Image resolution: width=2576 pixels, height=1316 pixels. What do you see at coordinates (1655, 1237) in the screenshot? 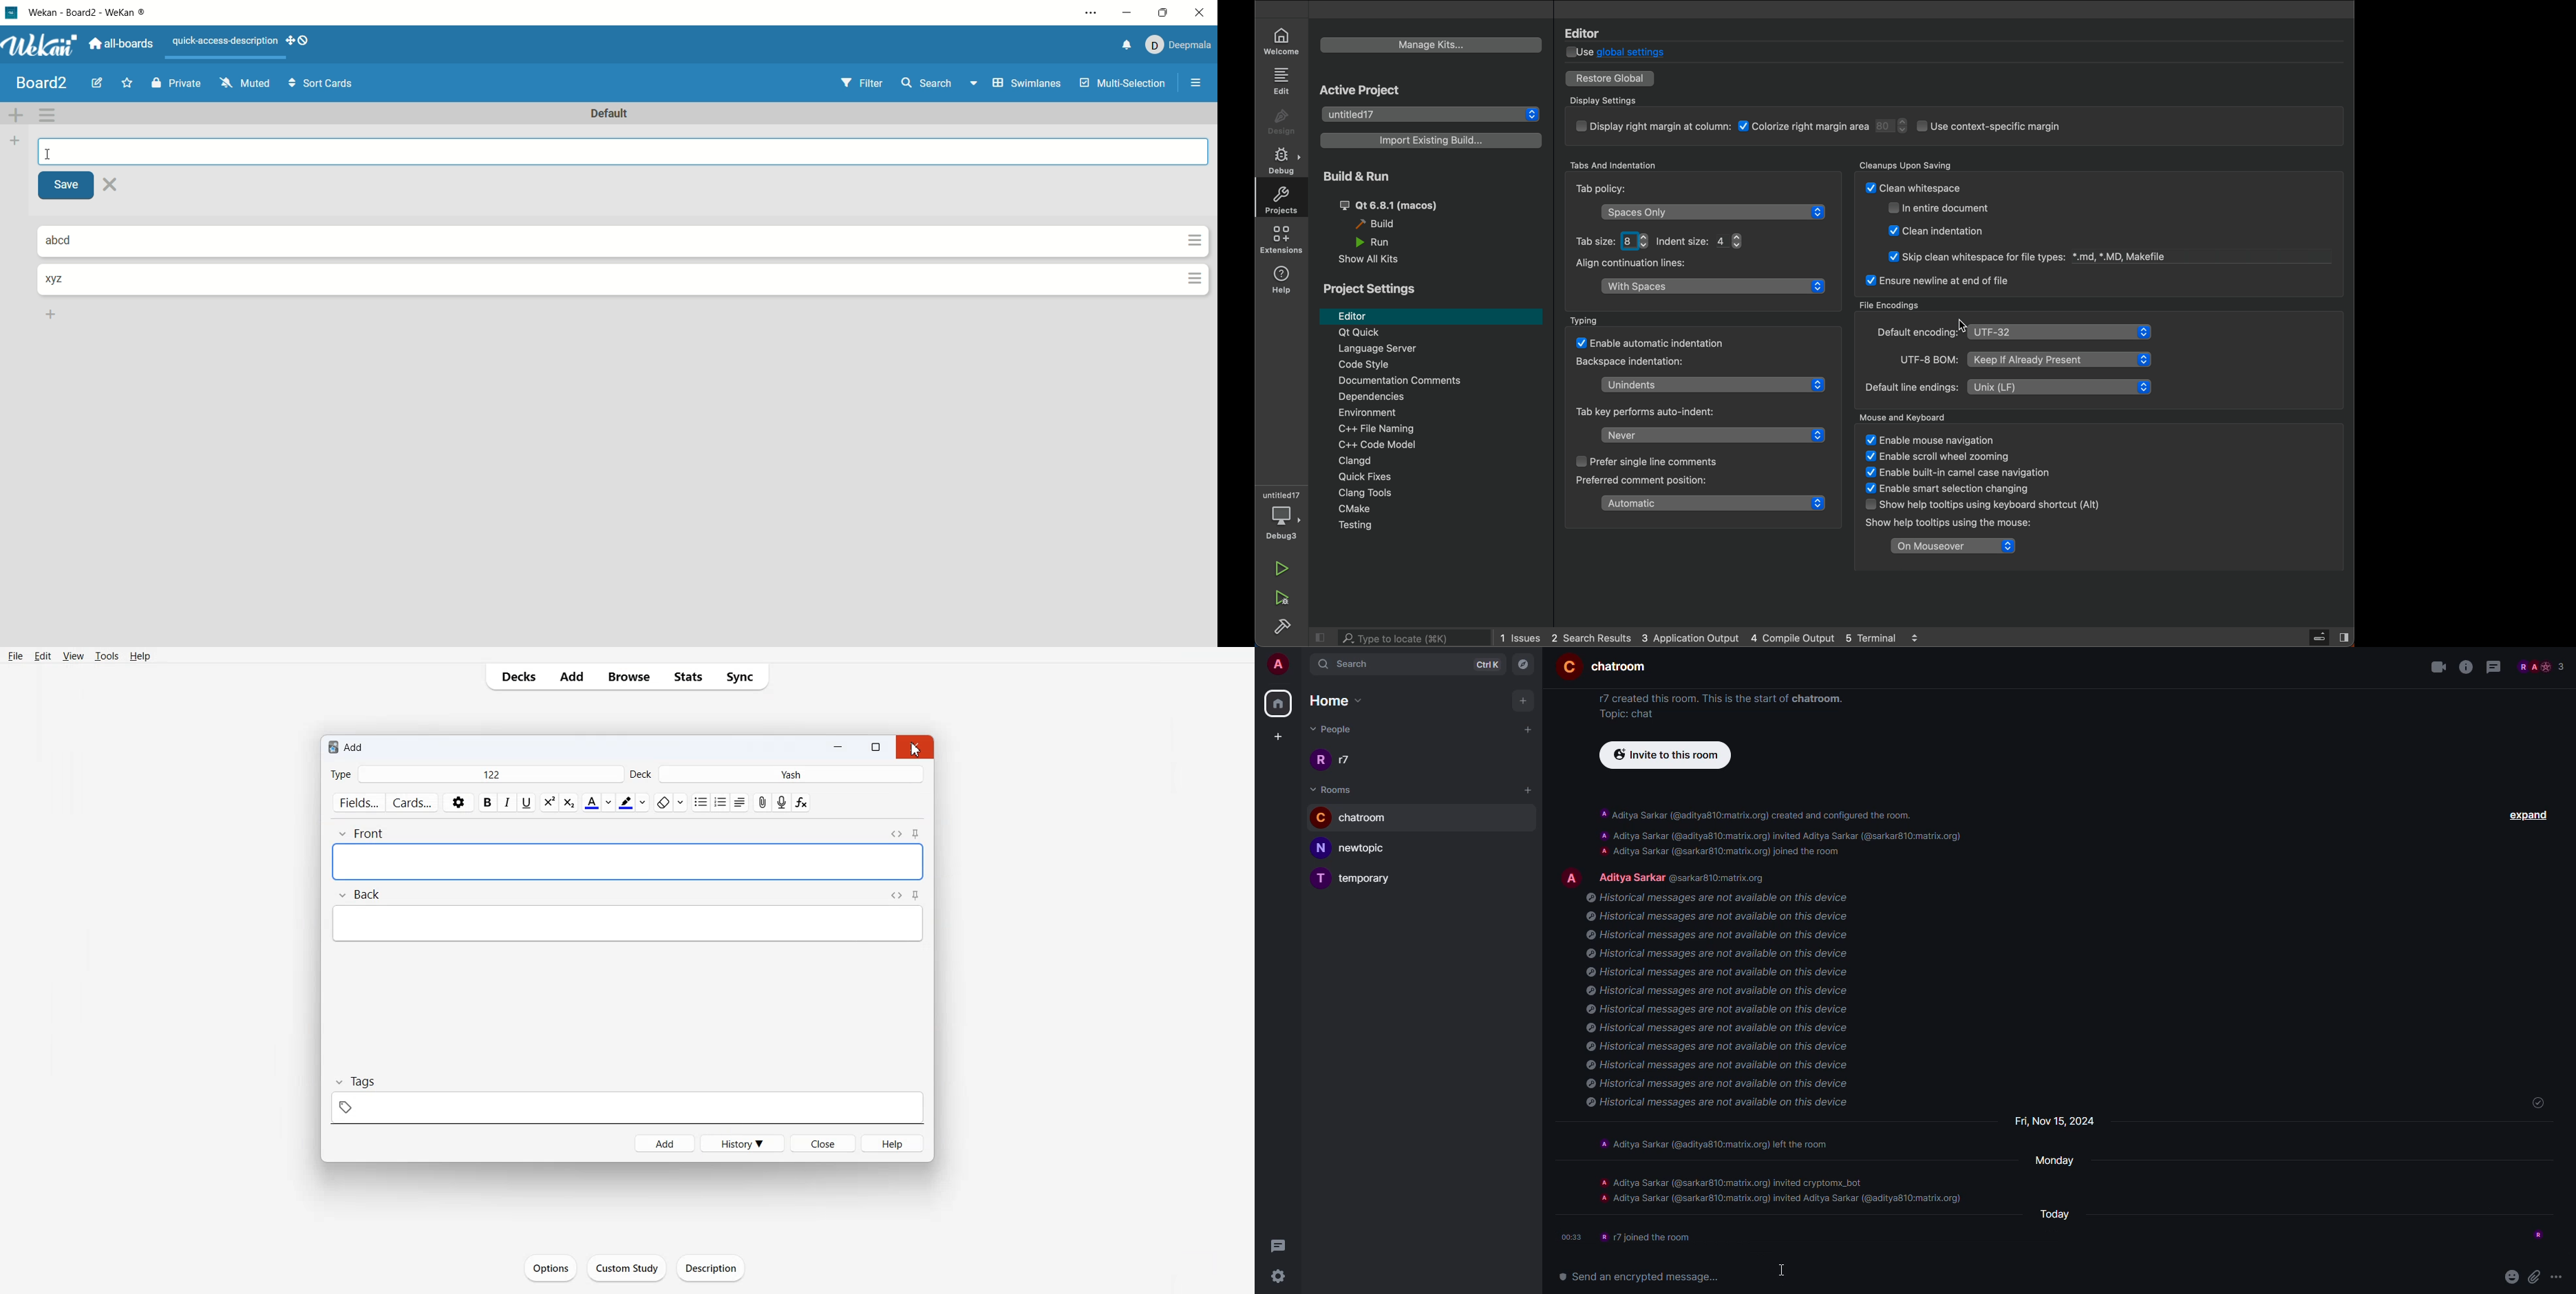
I see `info` at bounding box center [1655, 1237].